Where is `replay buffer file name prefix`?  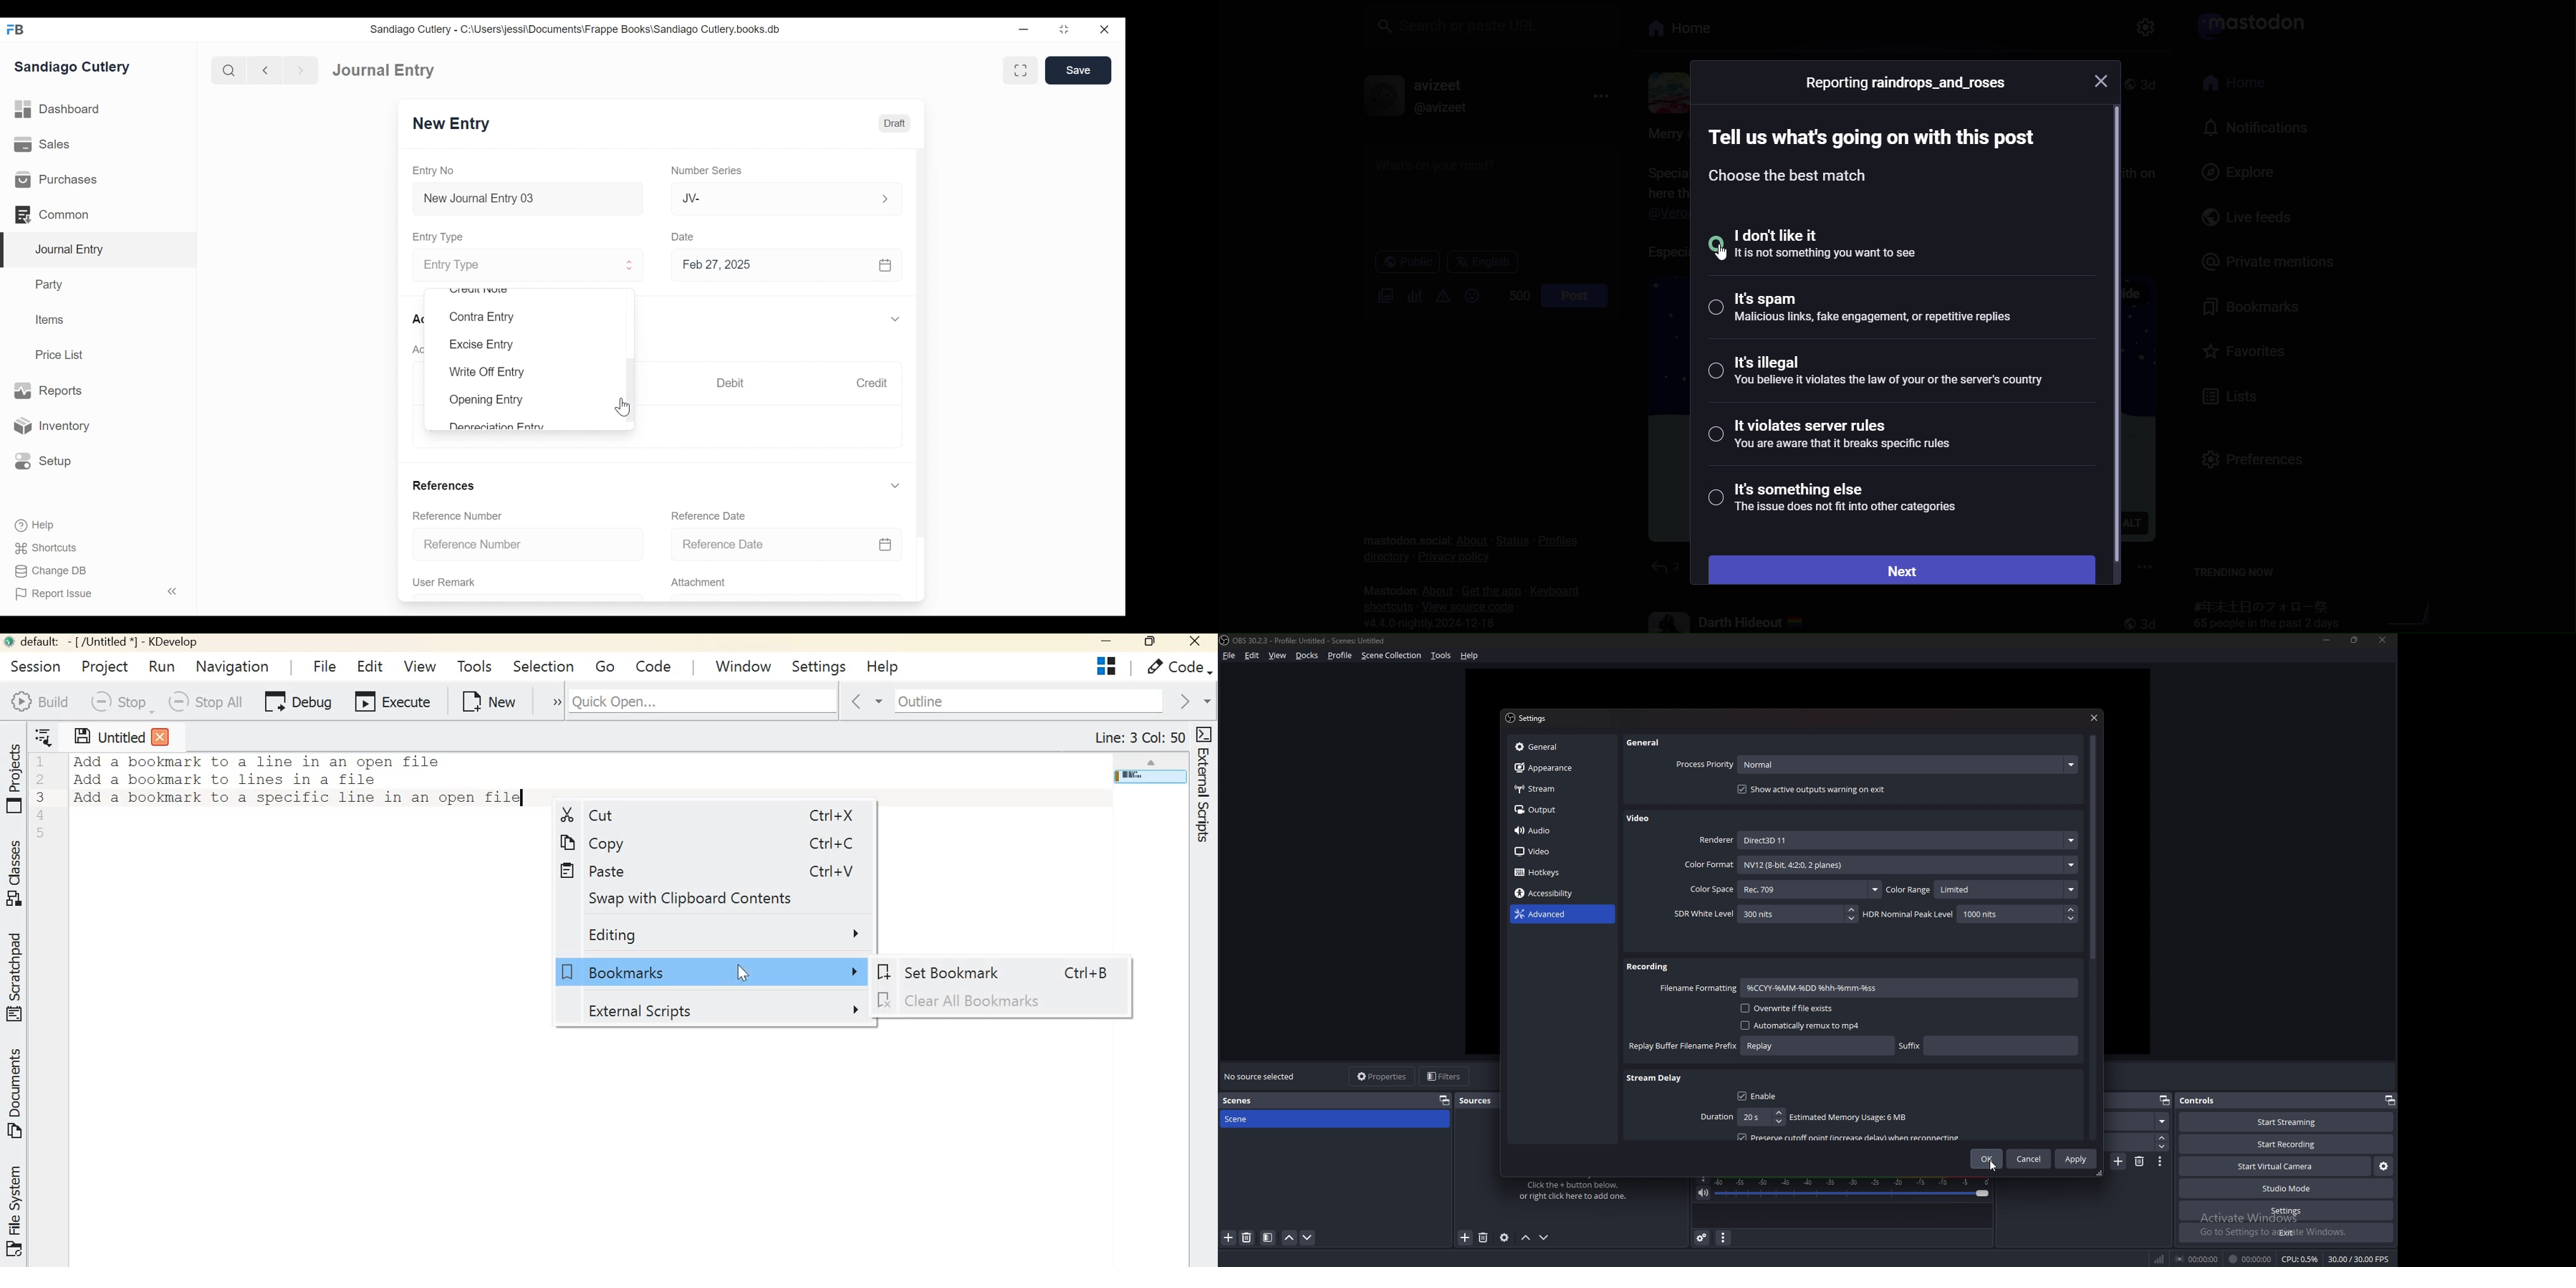 replay buffer file name prefix is located at coordinates (1761, 1046).